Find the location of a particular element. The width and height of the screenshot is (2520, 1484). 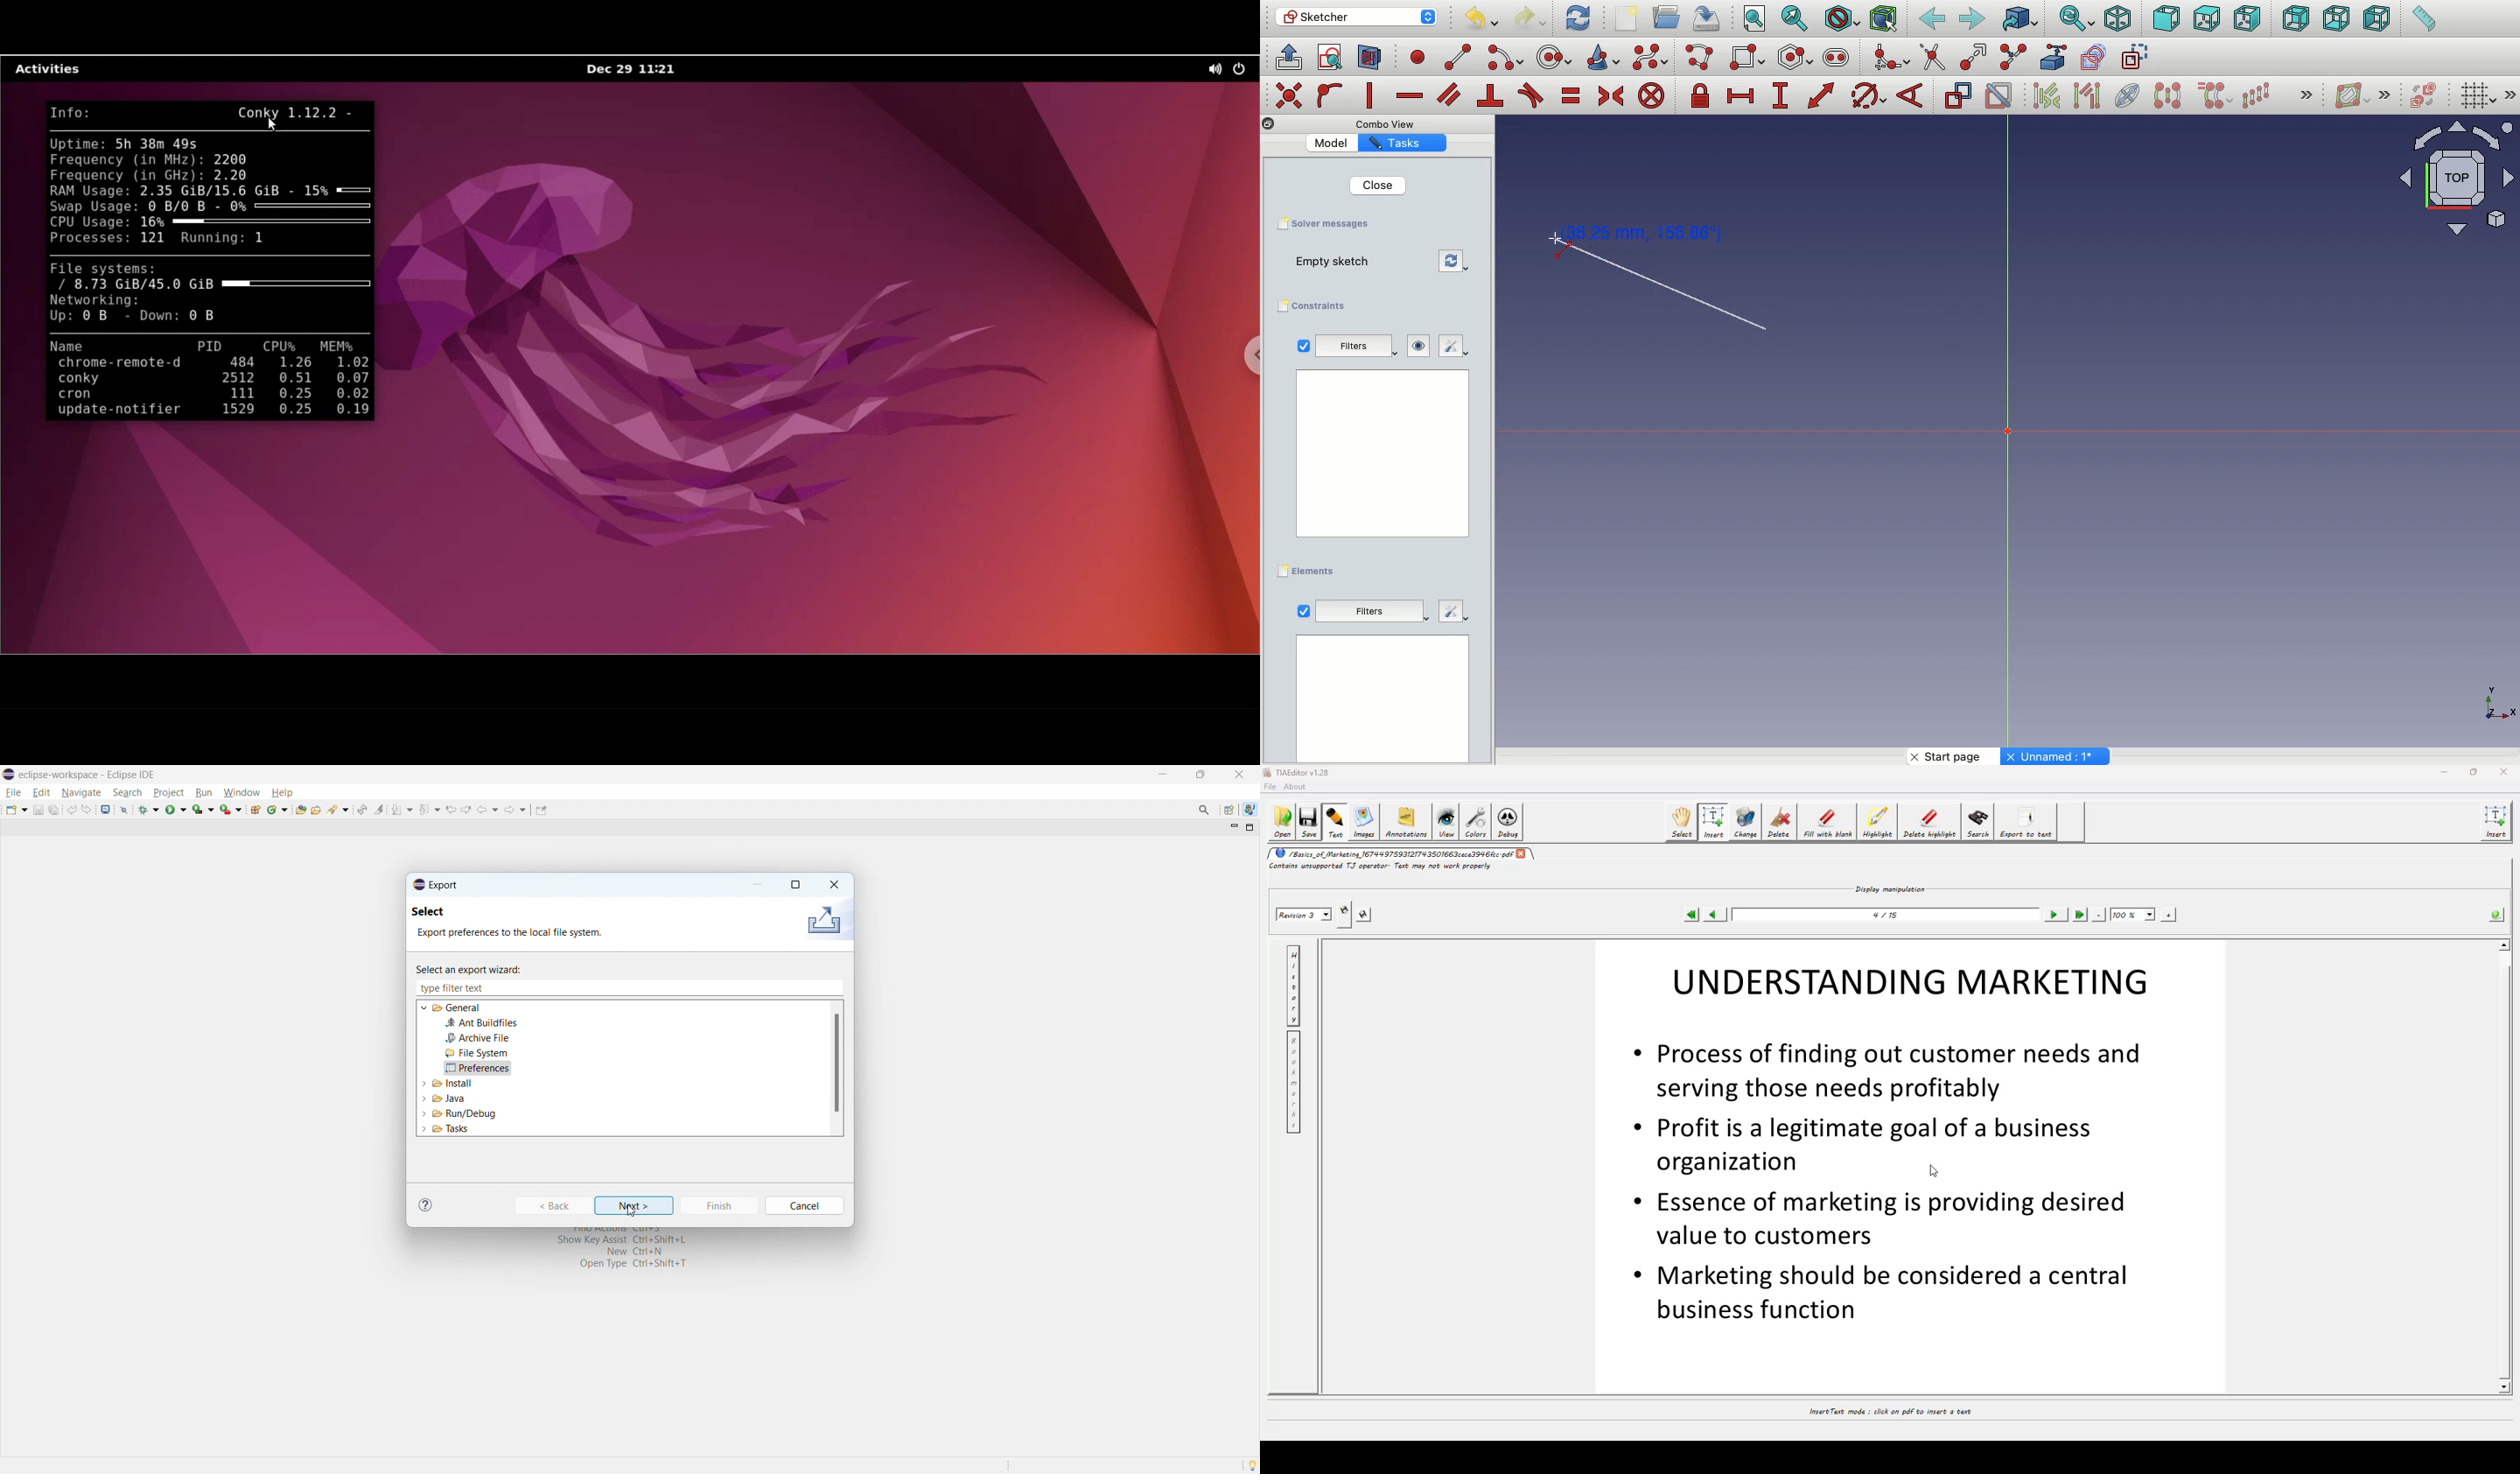

Fit selection is located at coordinates (1796, 18).